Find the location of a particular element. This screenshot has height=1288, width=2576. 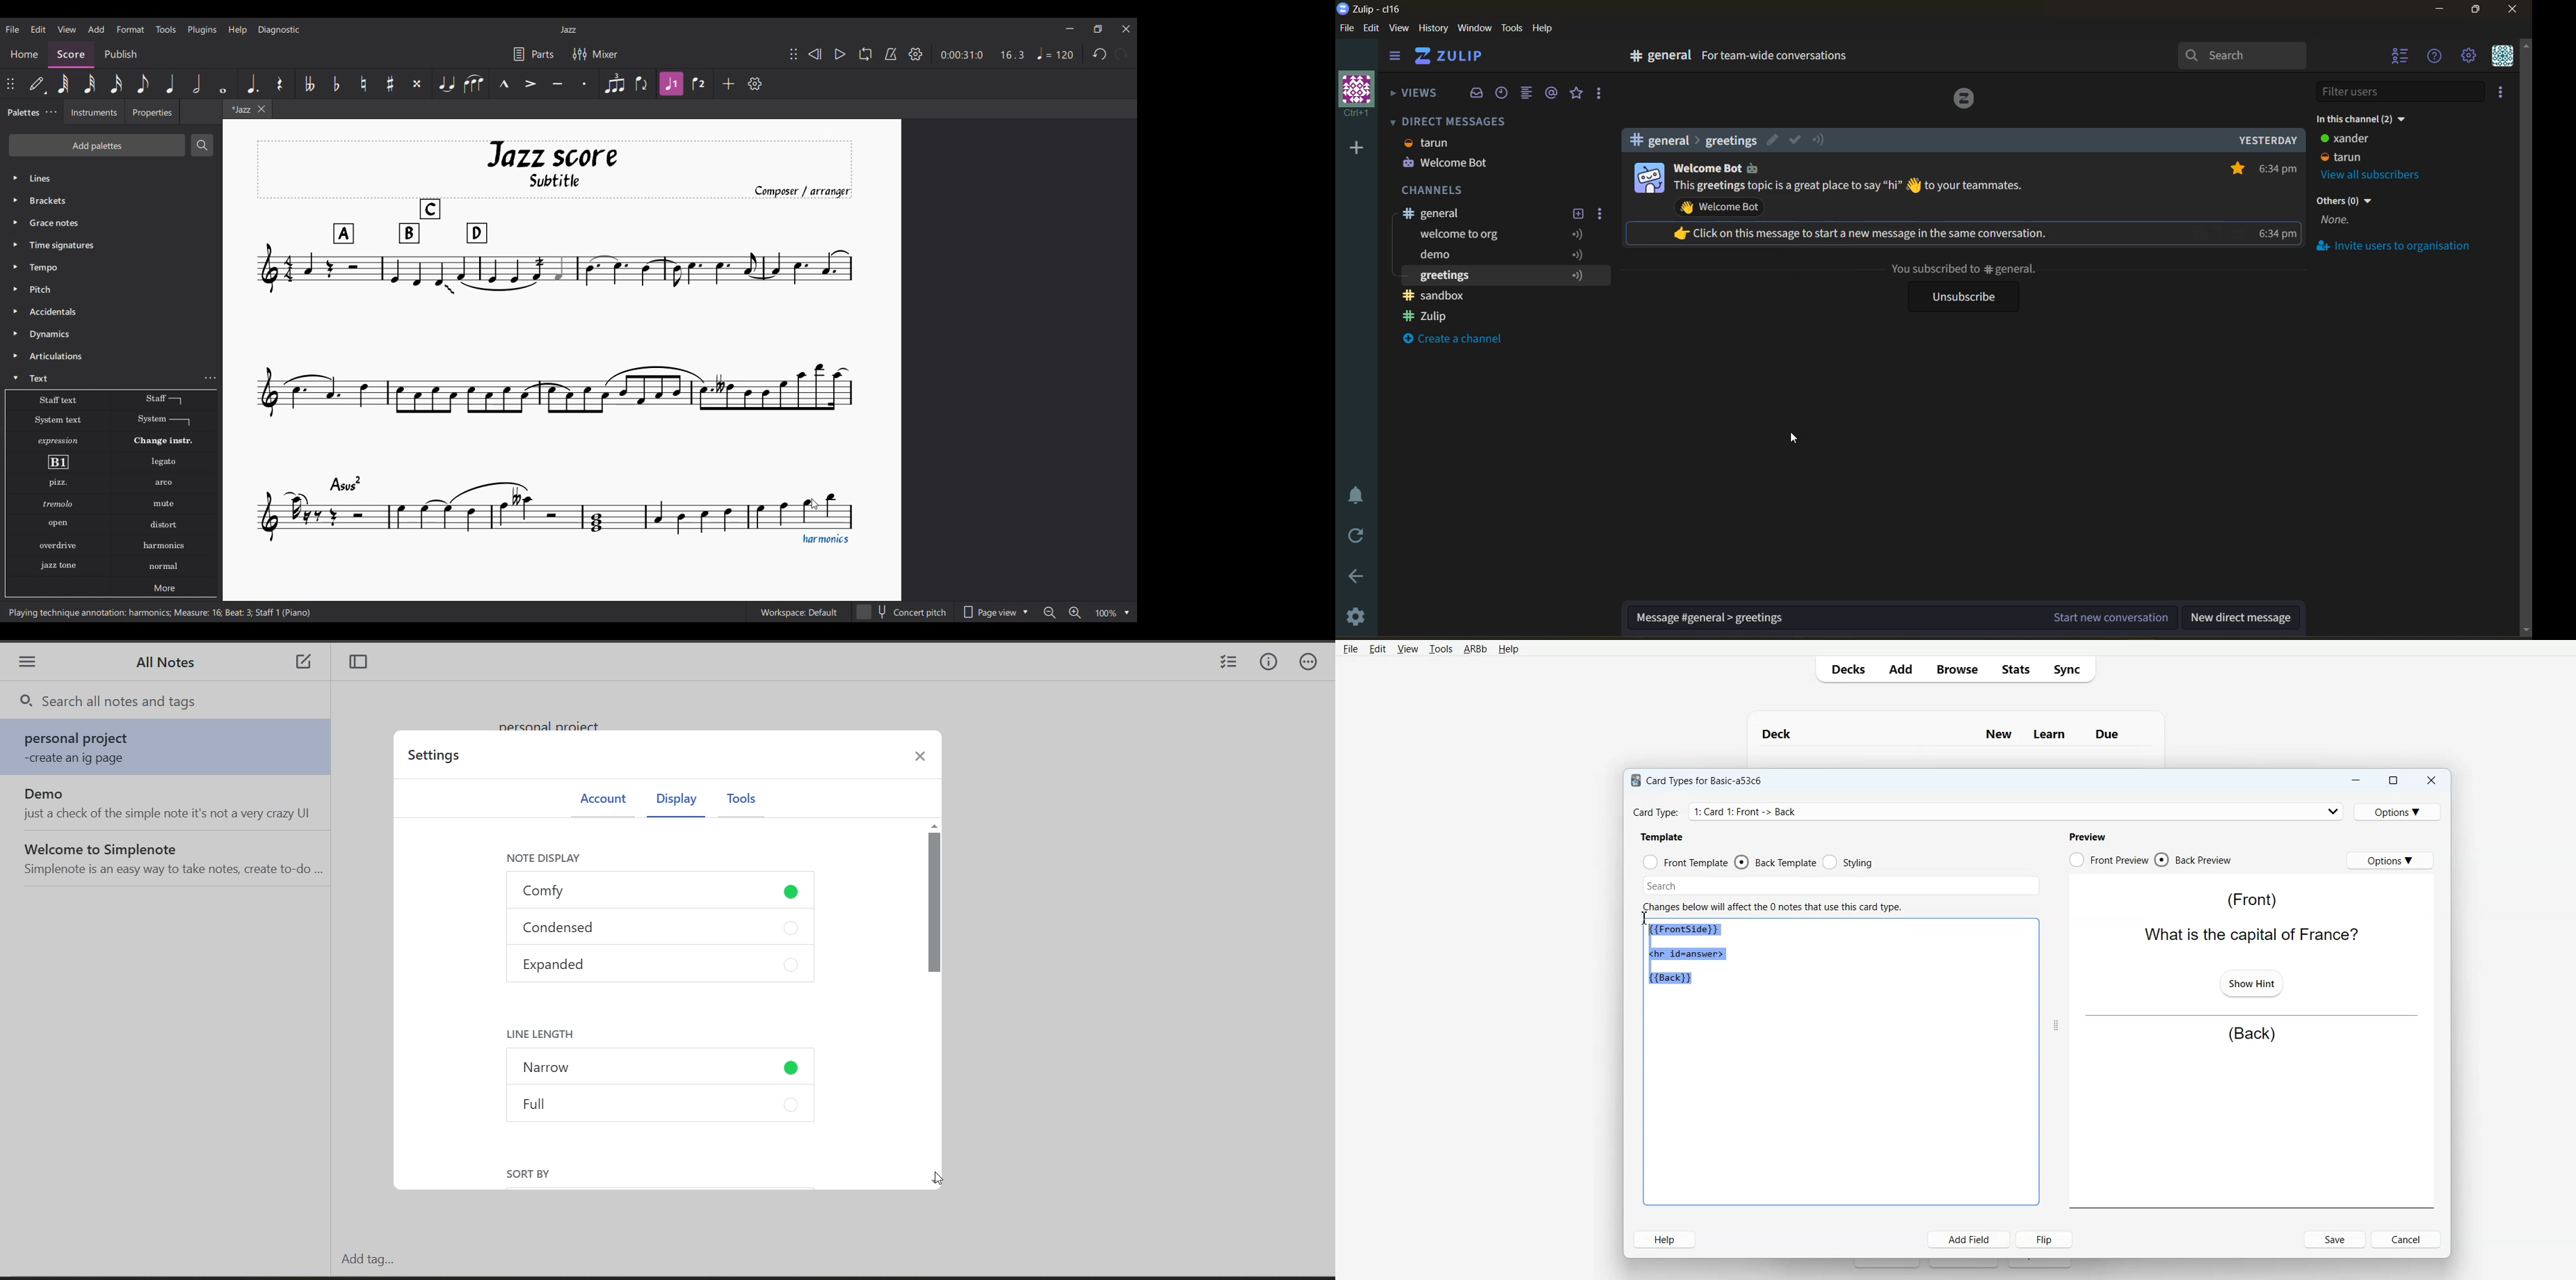

Legato is located at coordinates (166, 462).